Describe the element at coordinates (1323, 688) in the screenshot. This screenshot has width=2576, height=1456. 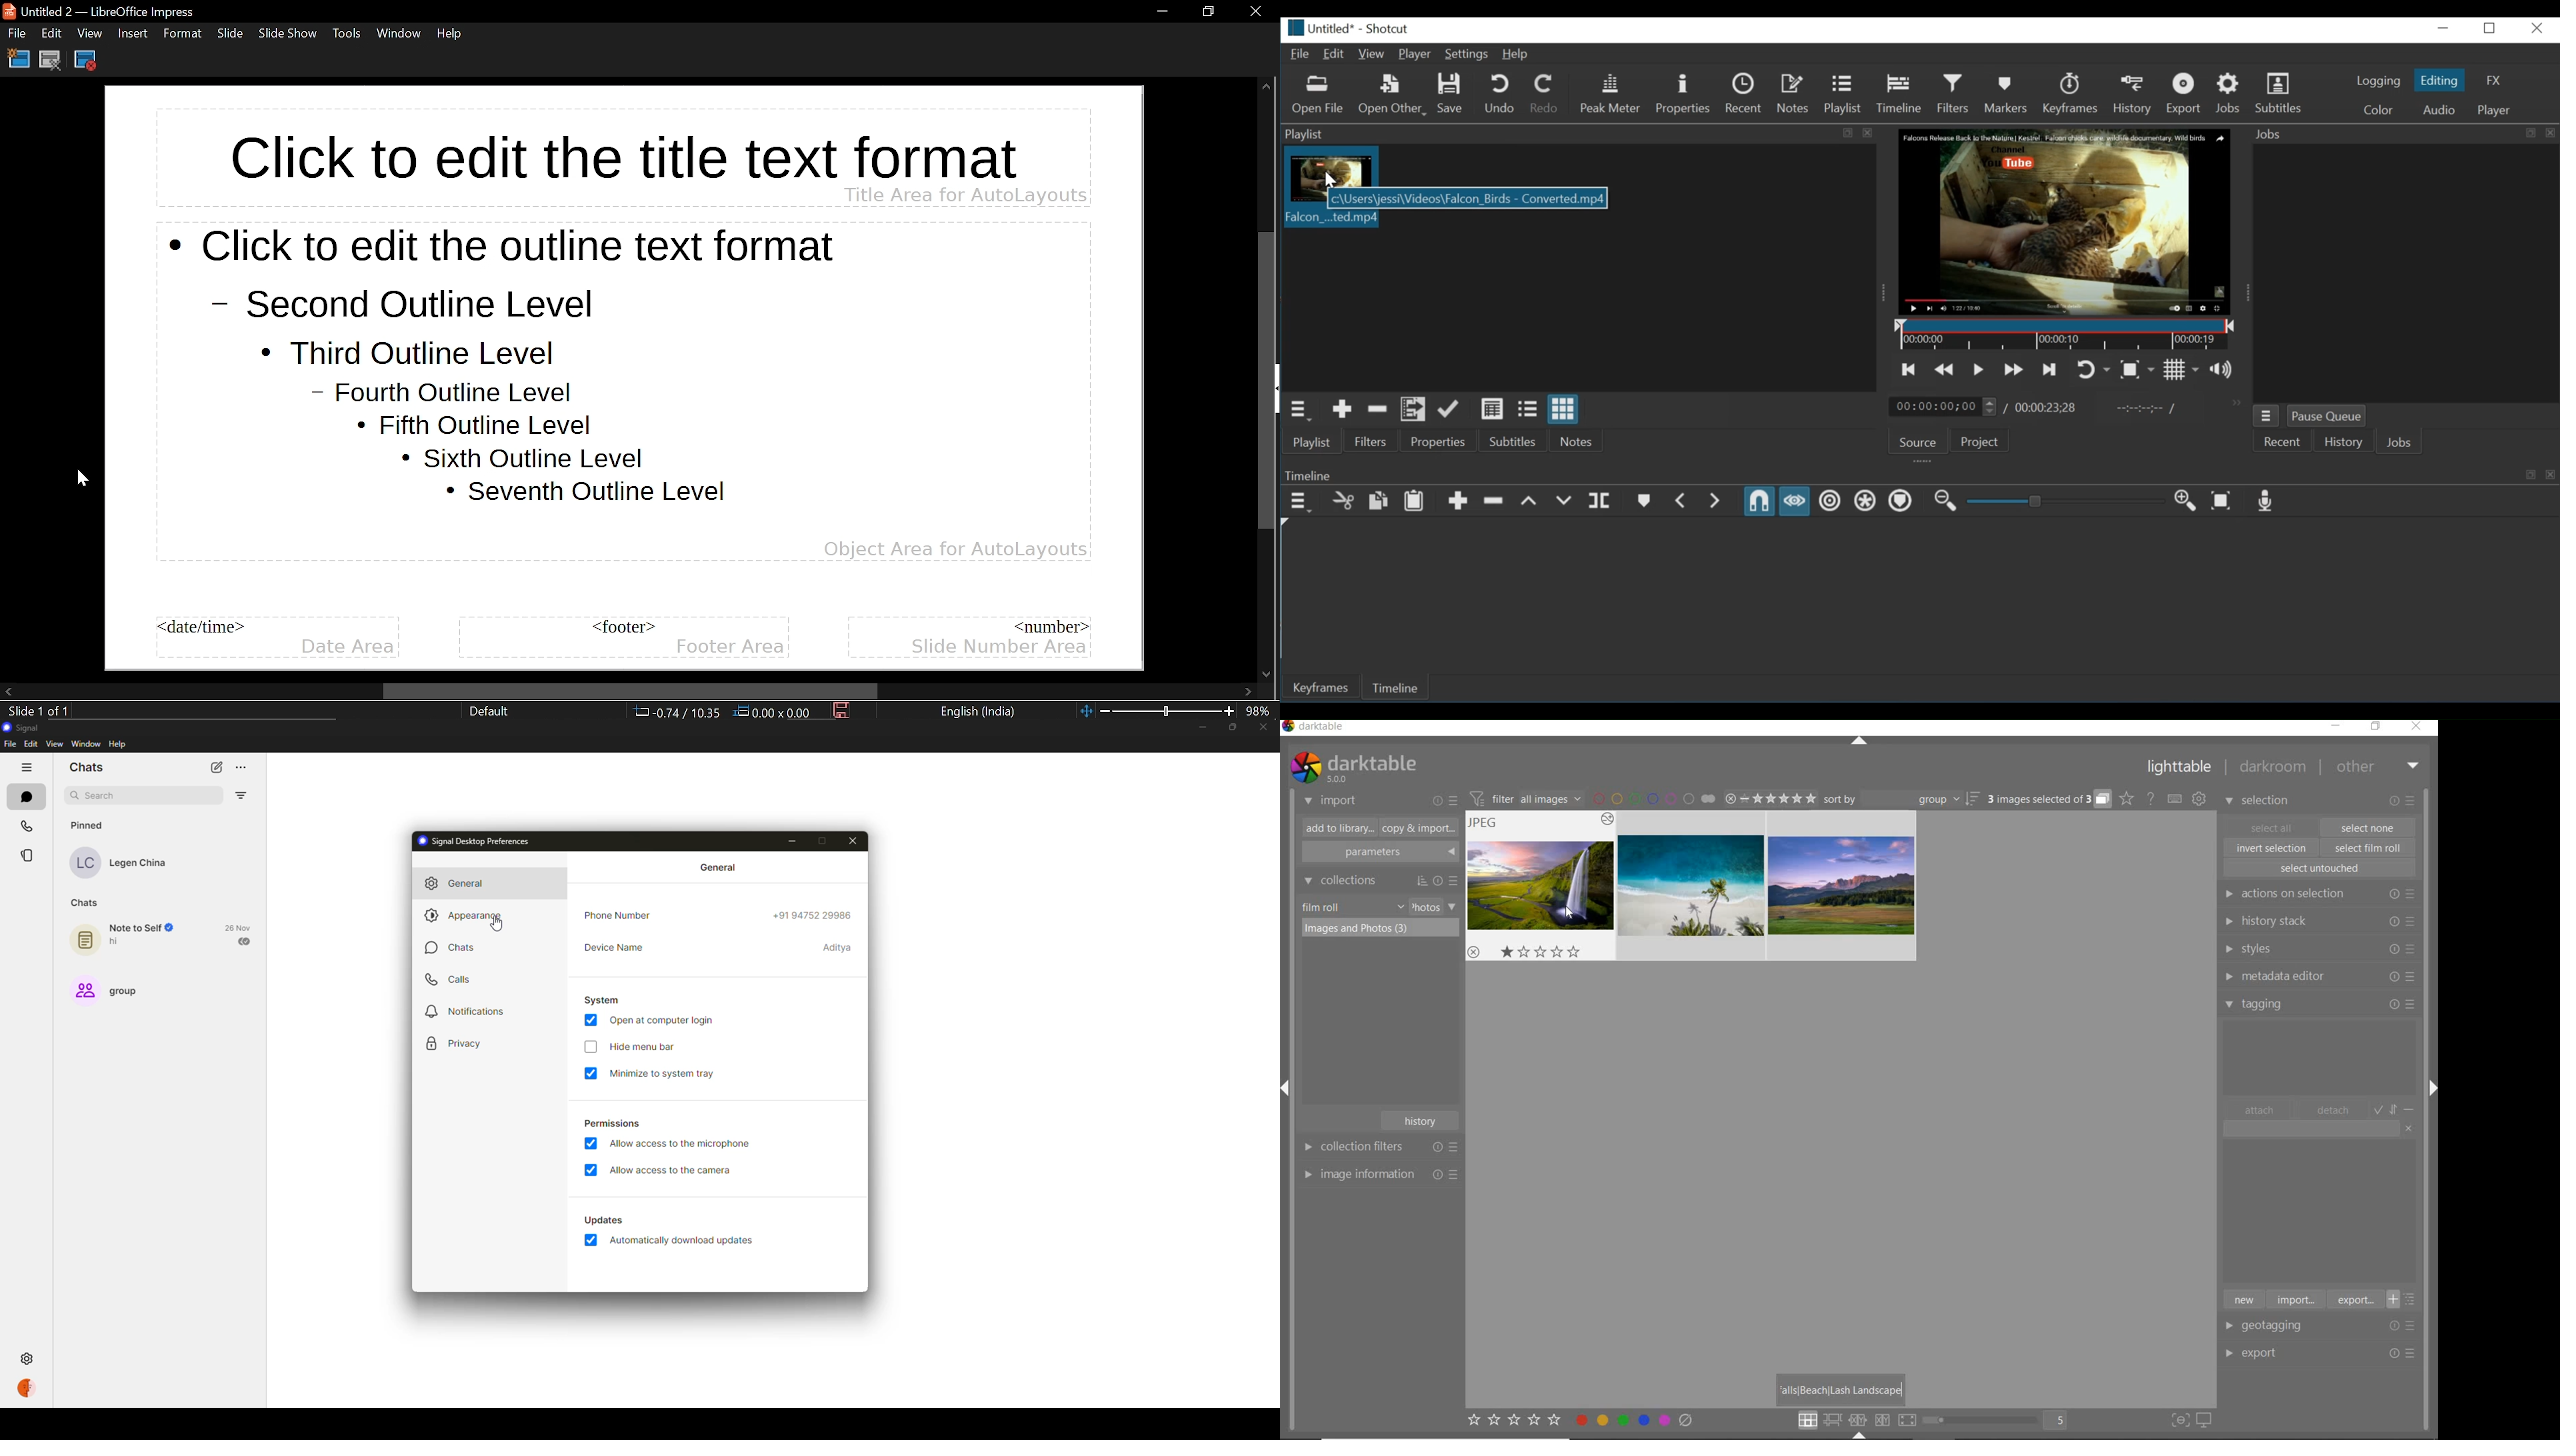
I see `Keyframe` at that location.